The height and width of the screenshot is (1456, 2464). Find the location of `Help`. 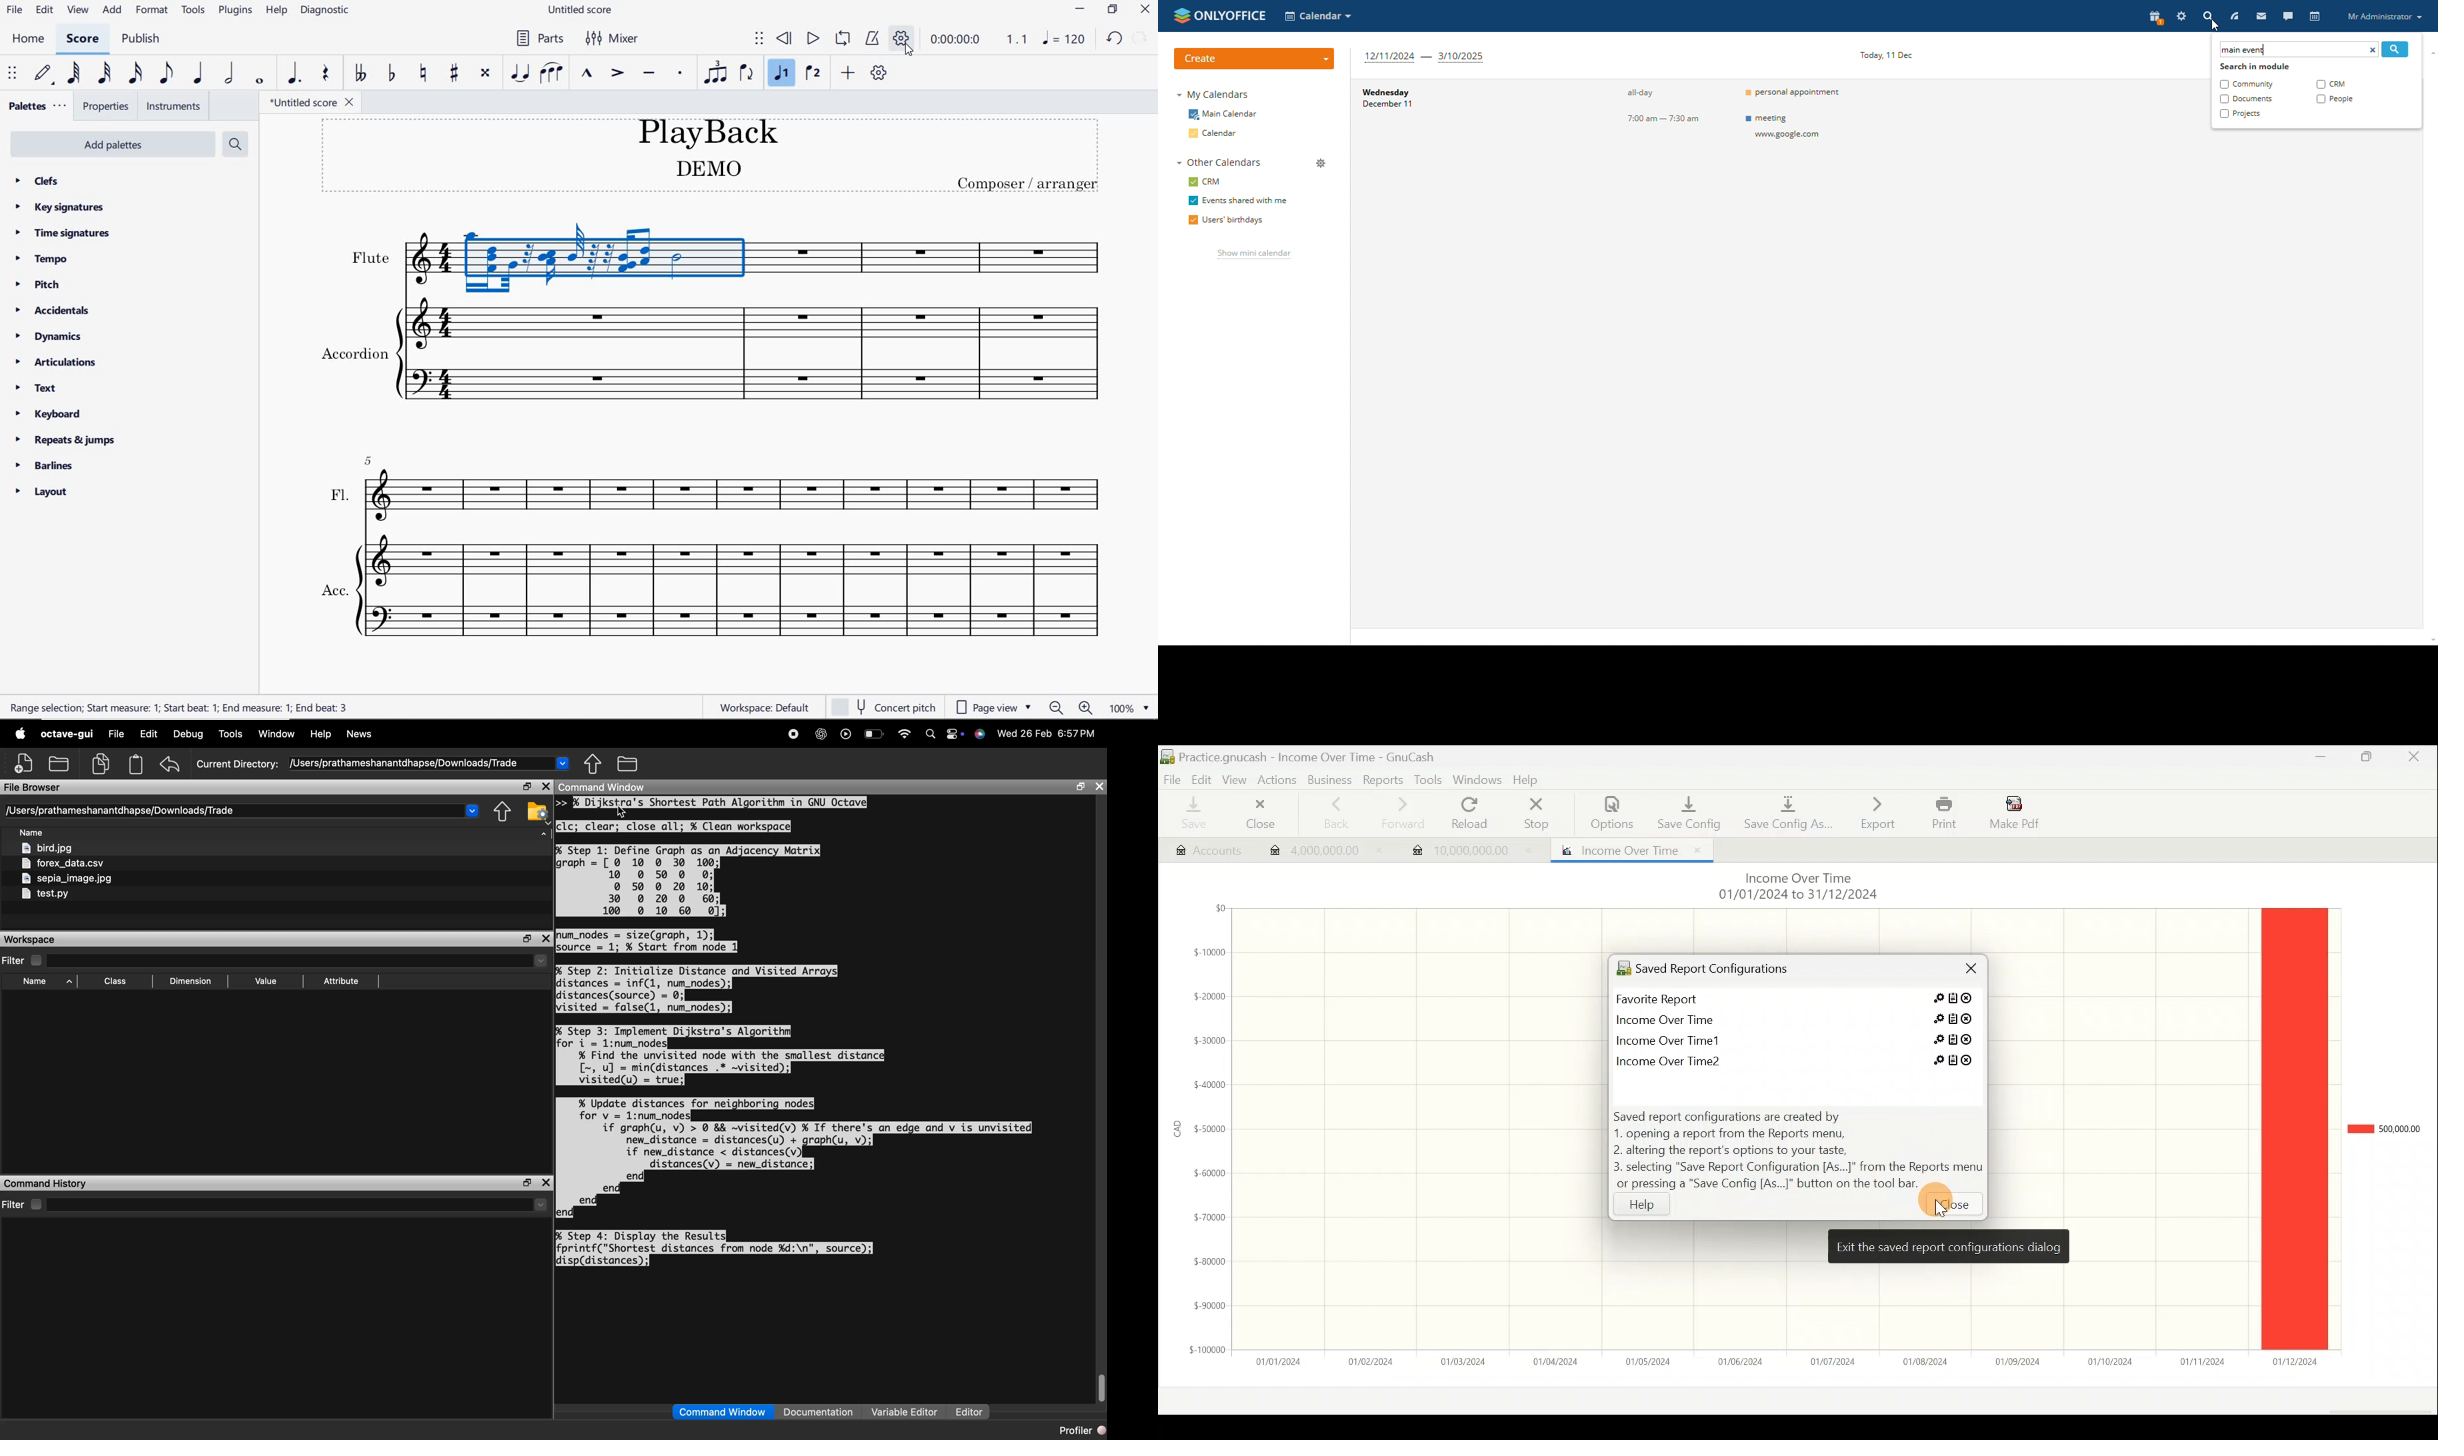

Help is located at coordinates (1530, 781).